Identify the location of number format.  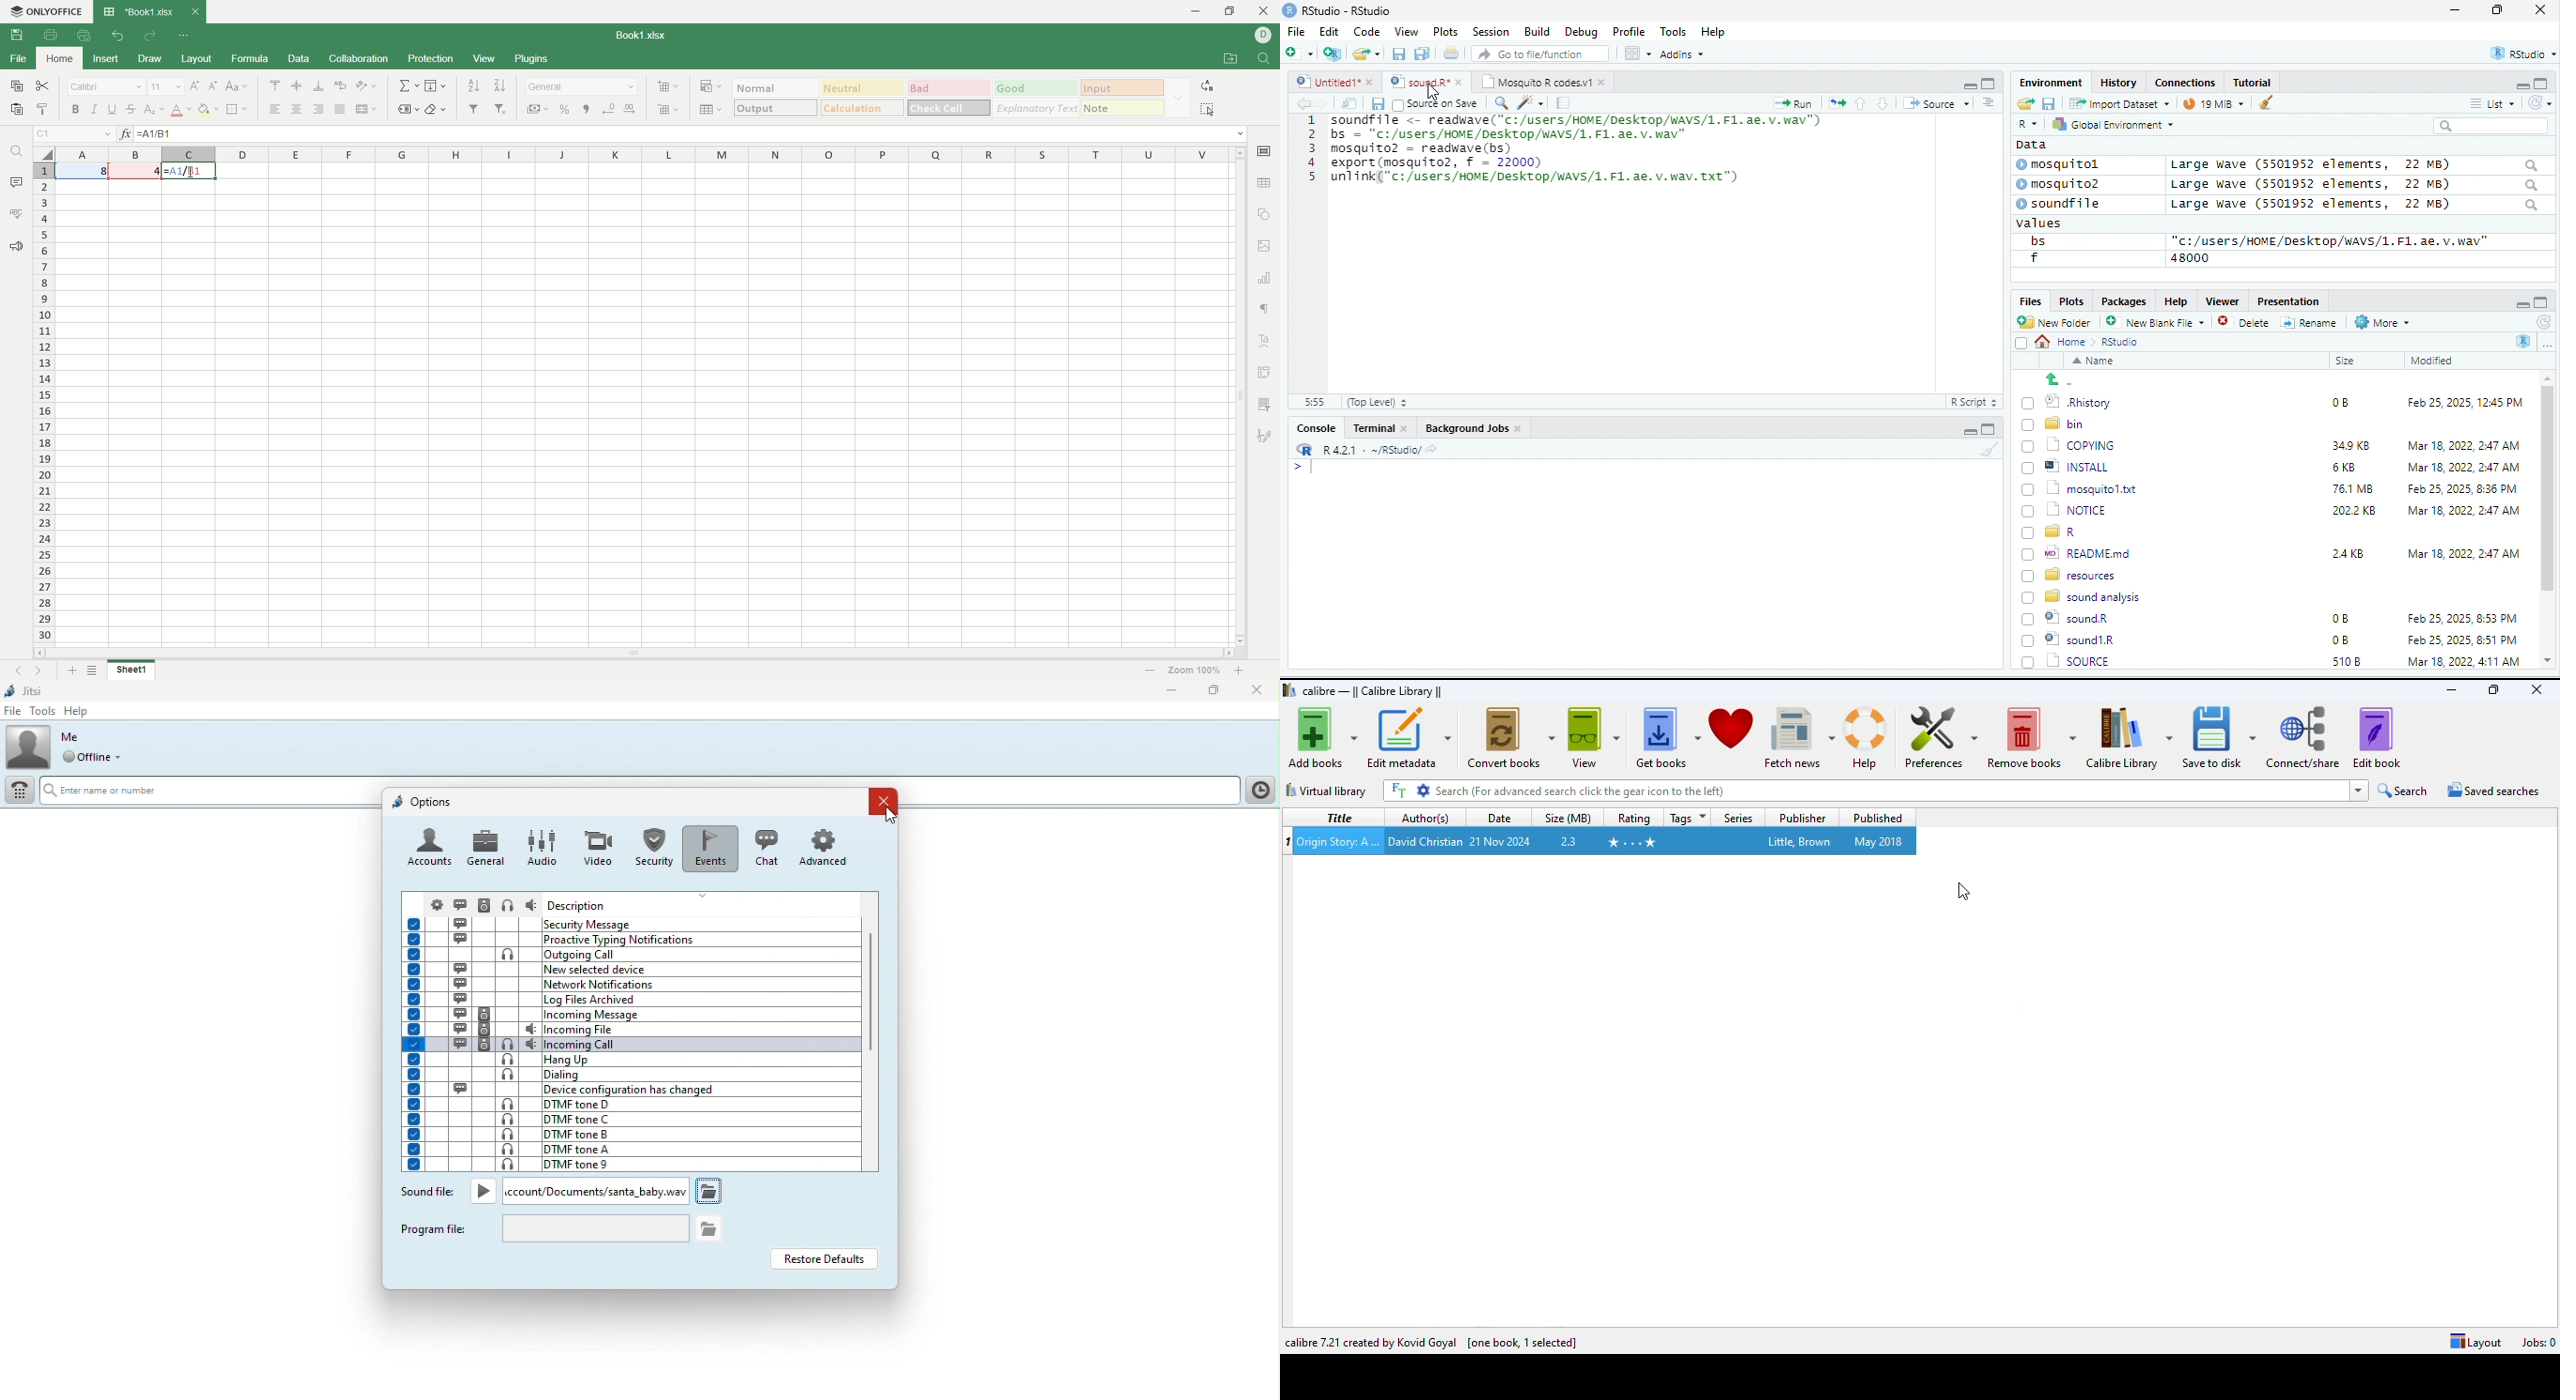
(582, 86).